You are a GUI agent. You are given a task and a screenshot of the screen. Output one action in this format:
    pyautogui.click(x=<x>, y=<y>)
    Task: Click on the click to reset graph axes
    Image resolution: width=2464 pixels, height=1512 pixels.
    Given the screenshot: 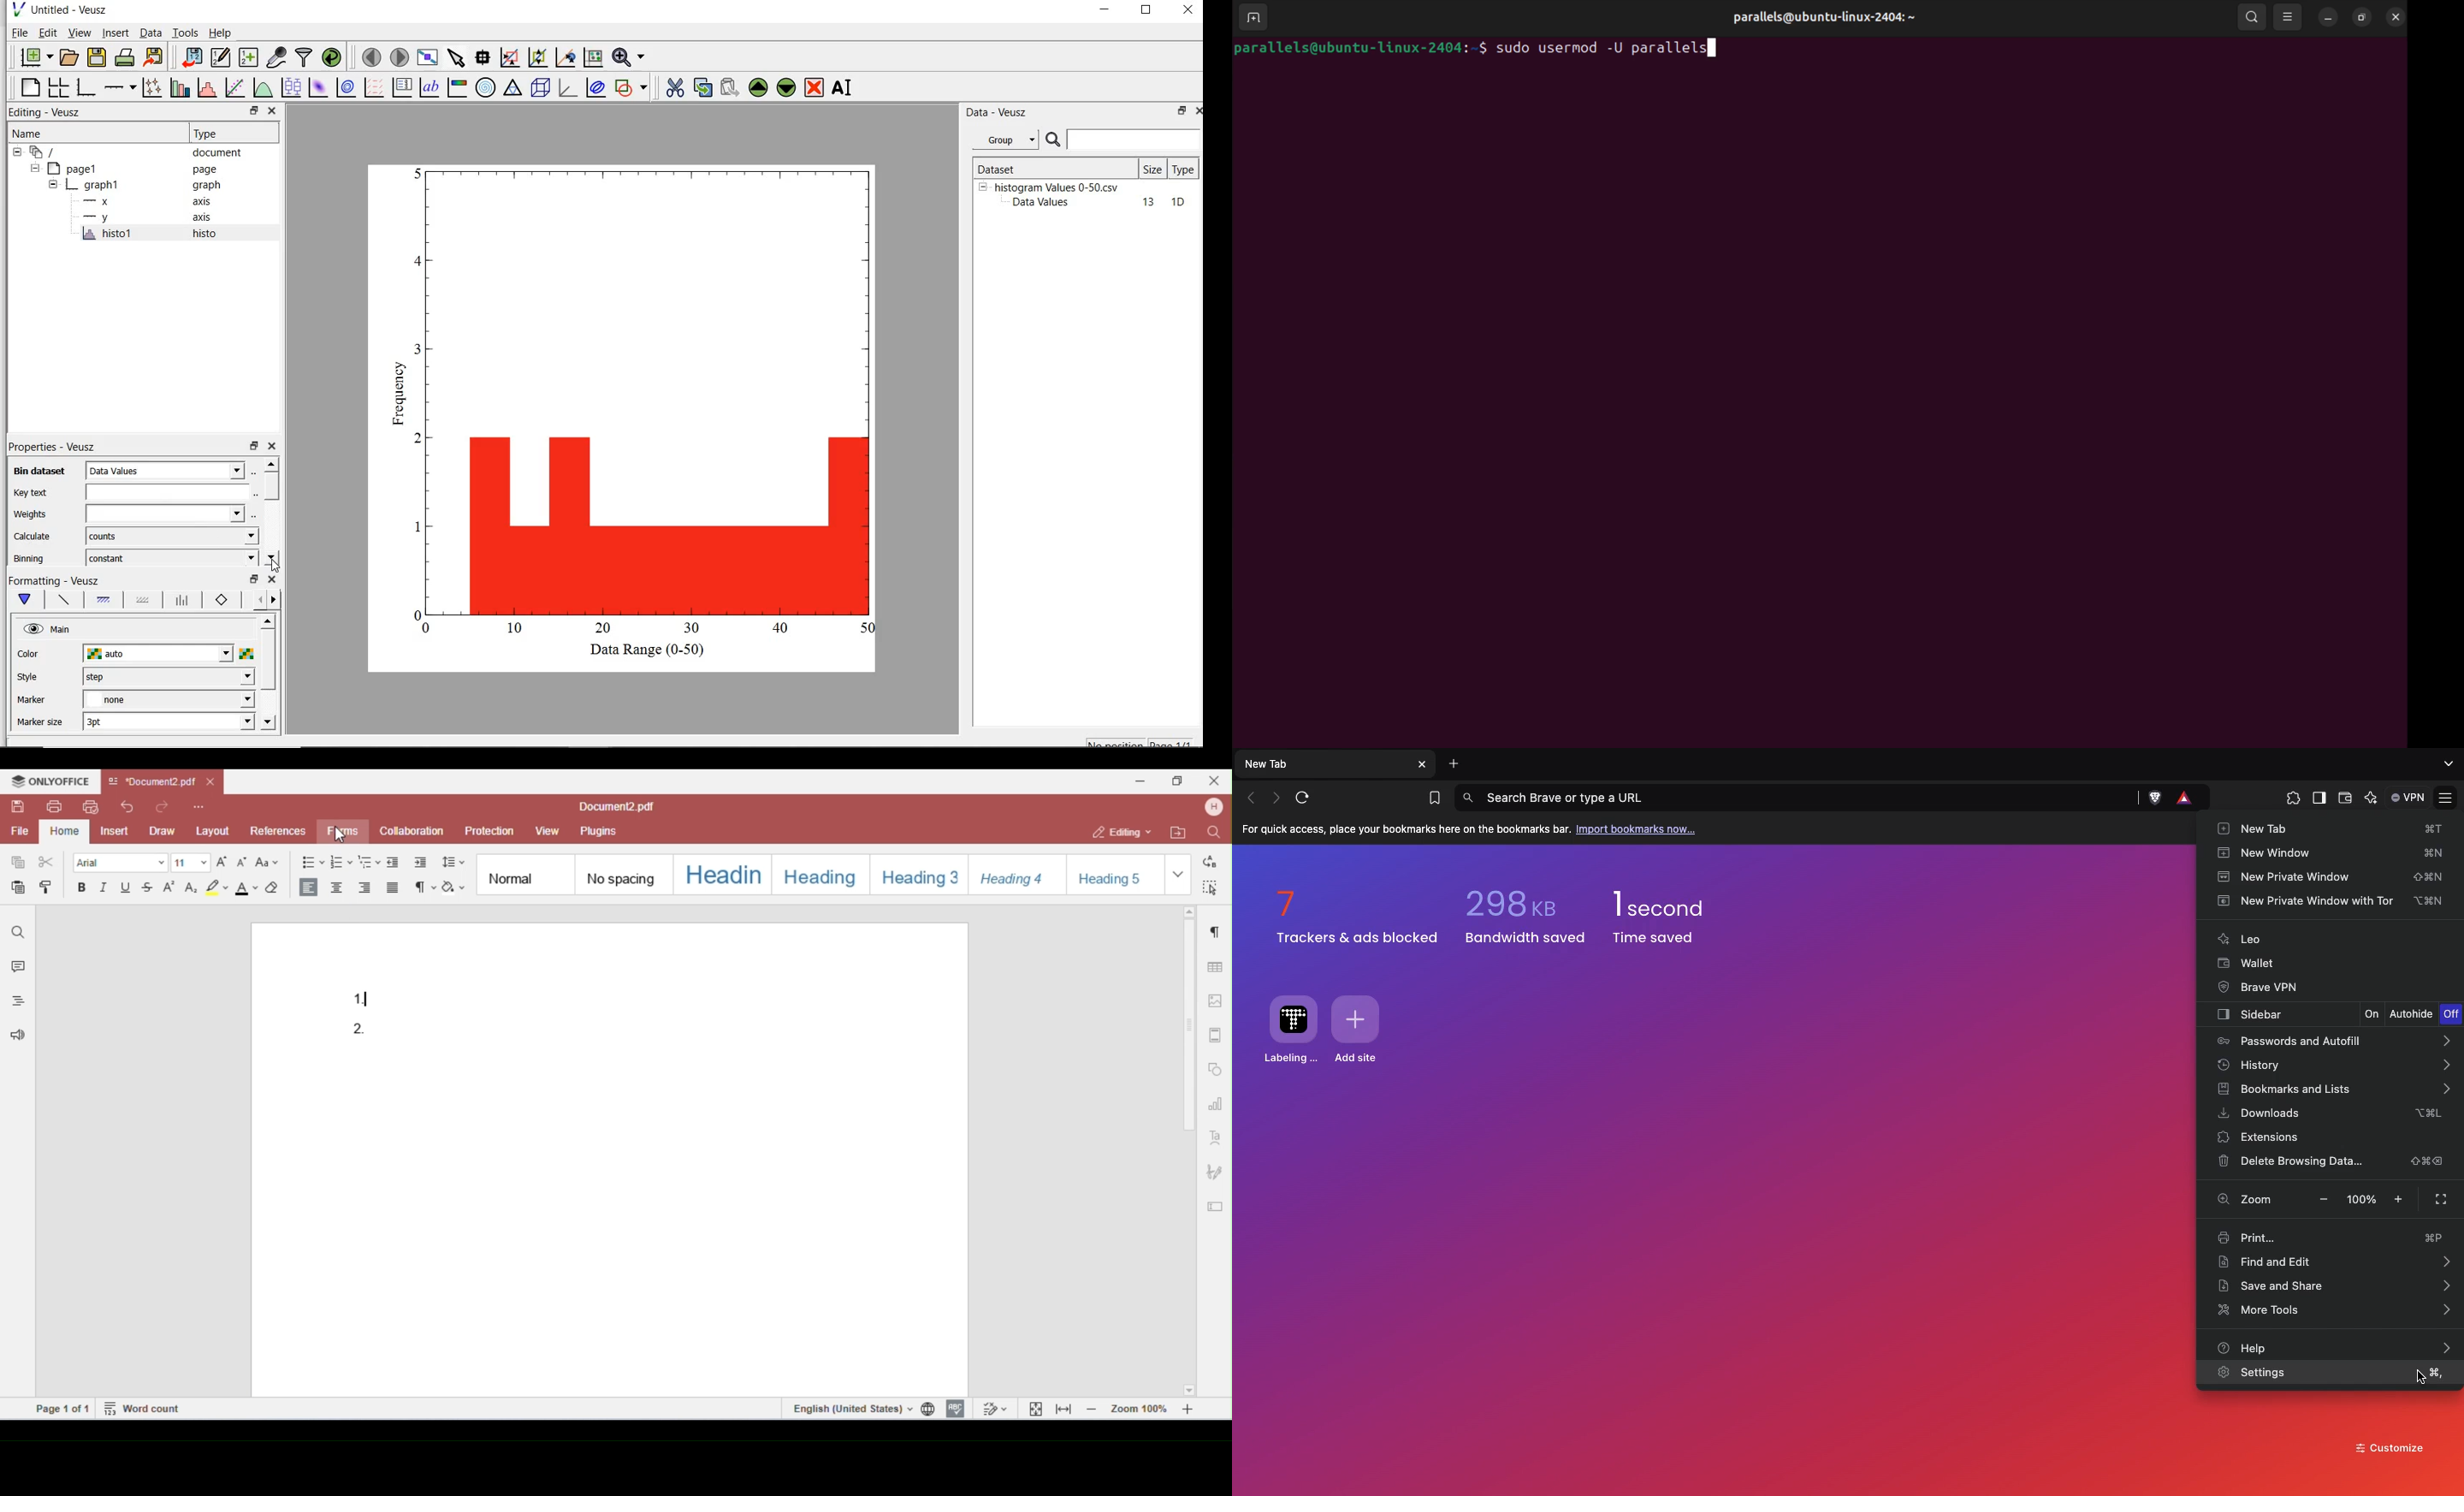 What is the action you would take?
    pyautogui.click(x=509, y=57)
    